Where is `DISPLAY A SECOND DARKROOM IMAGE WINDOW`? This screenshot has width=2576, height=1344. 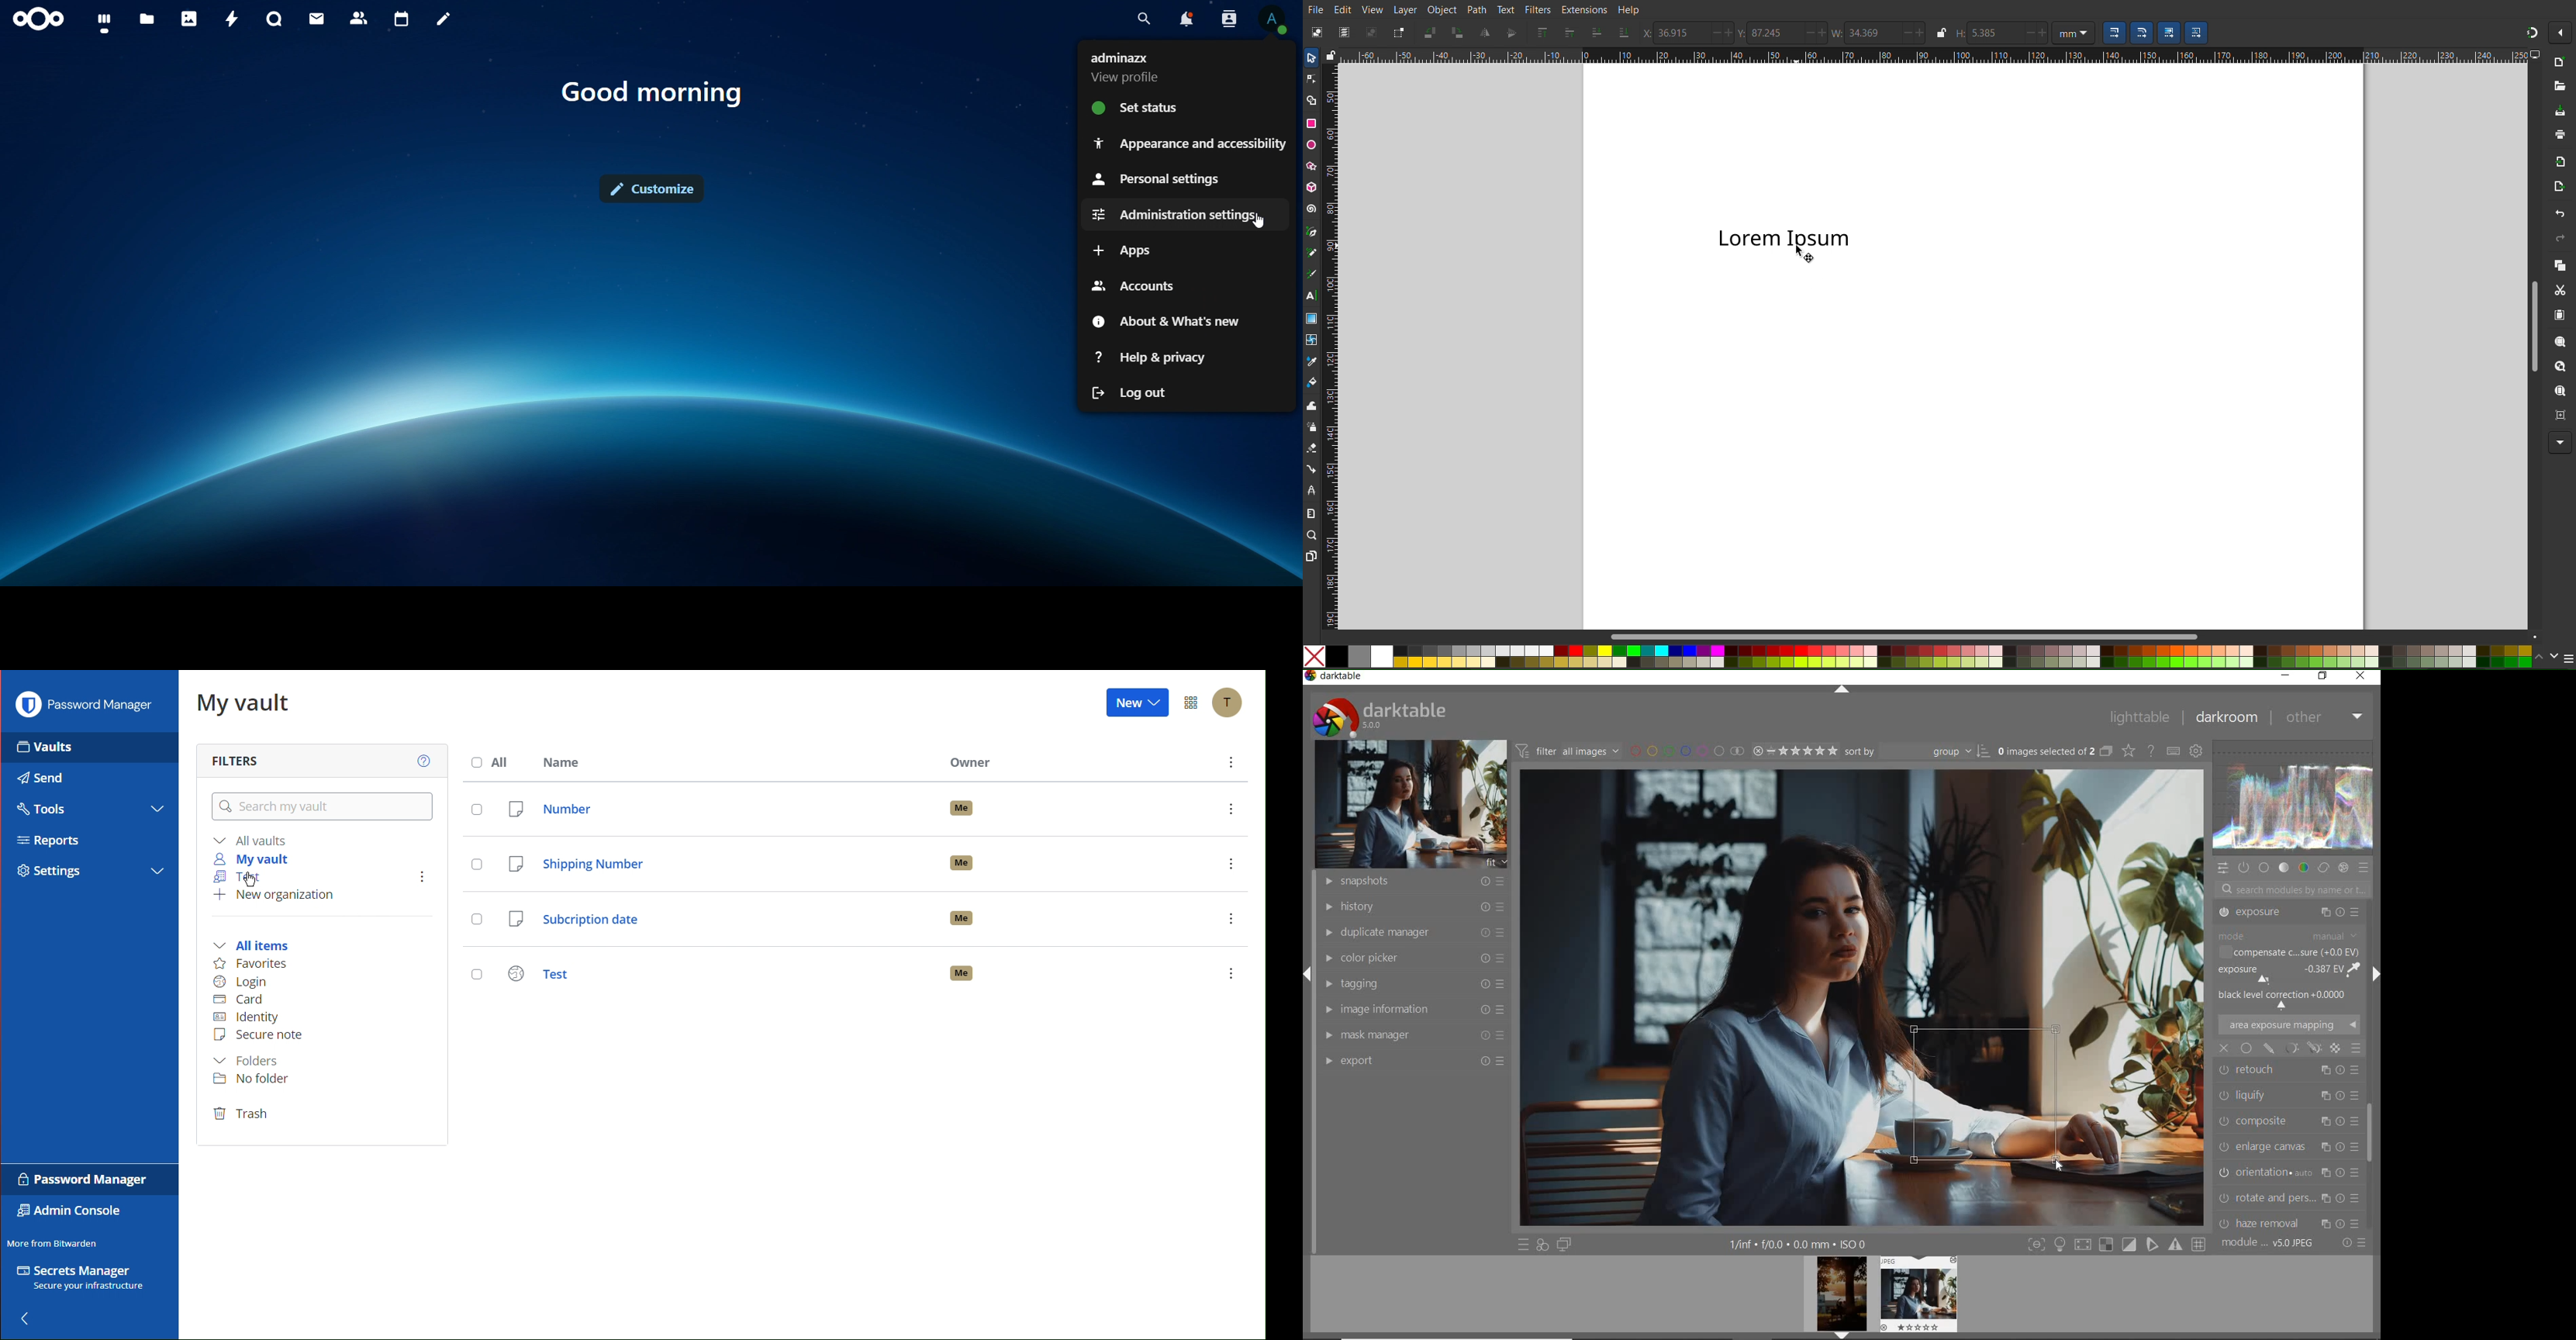
DISPLAY A SECOND DARKROOM IMAGE WINDOW is located at coordinates (1565, 1245).